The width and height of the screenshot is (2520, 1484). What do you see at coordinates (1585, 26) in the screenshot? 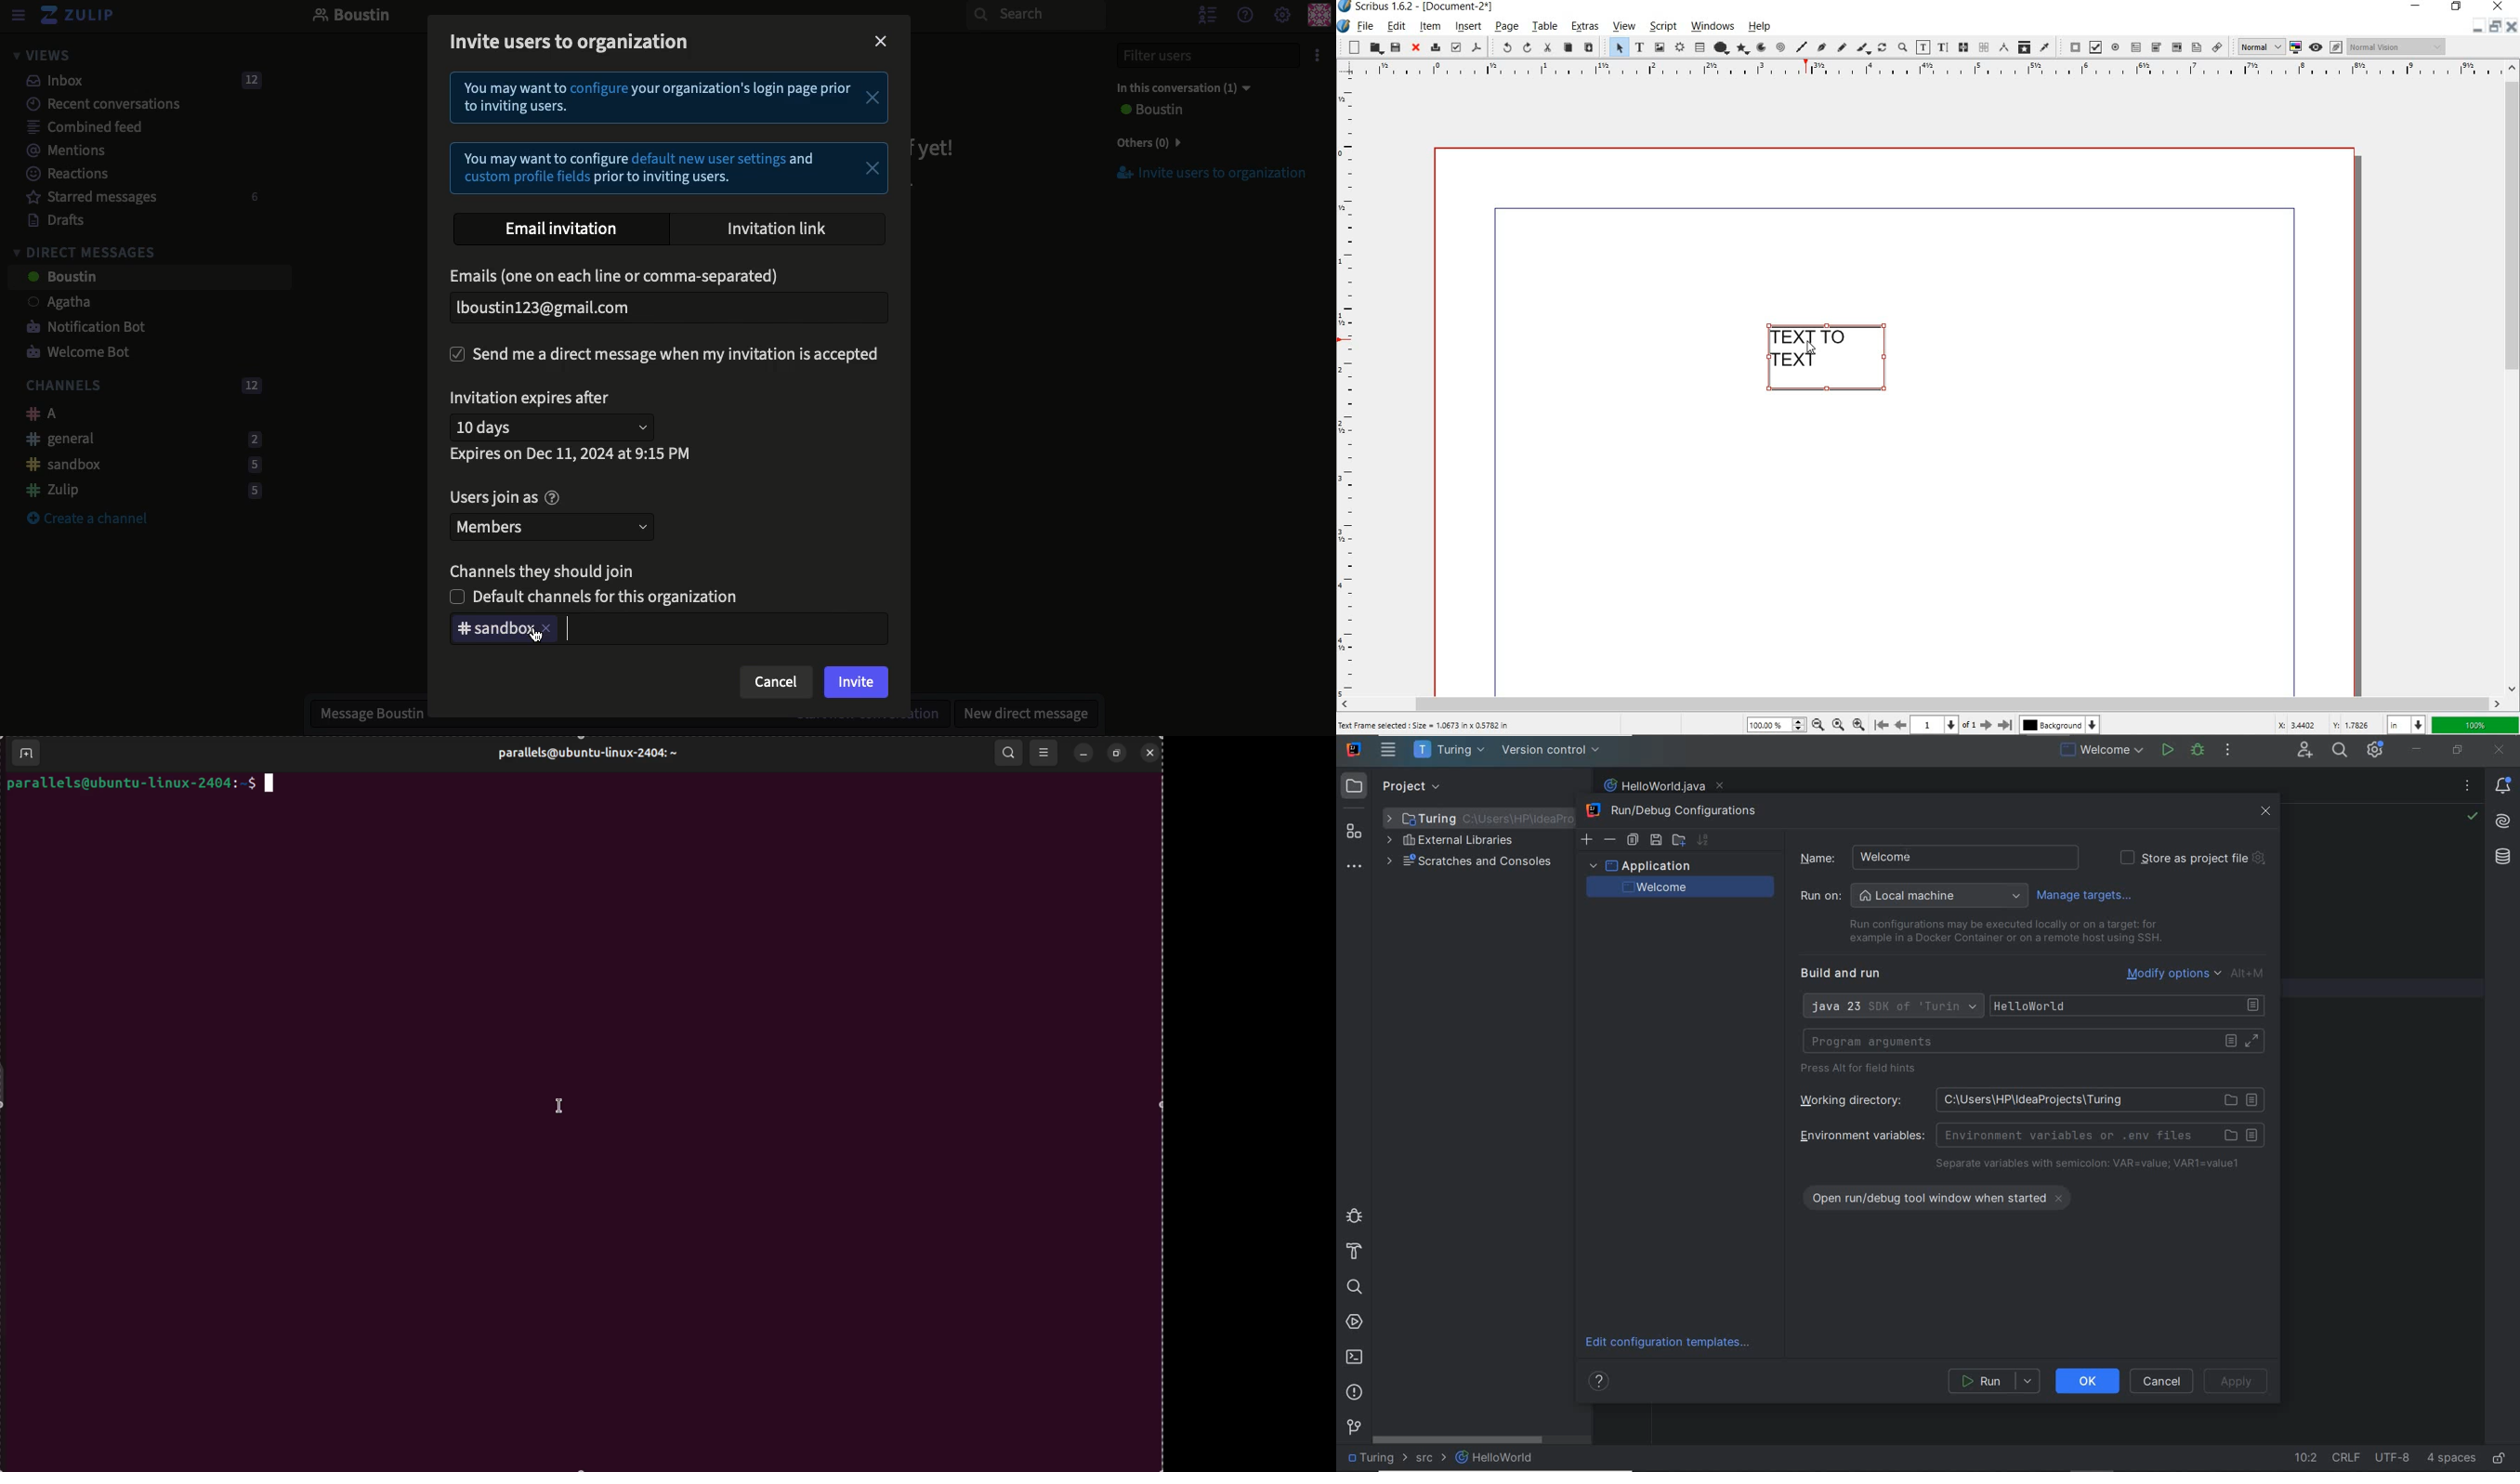
I see `extras` at bounding box center [1585, 26].